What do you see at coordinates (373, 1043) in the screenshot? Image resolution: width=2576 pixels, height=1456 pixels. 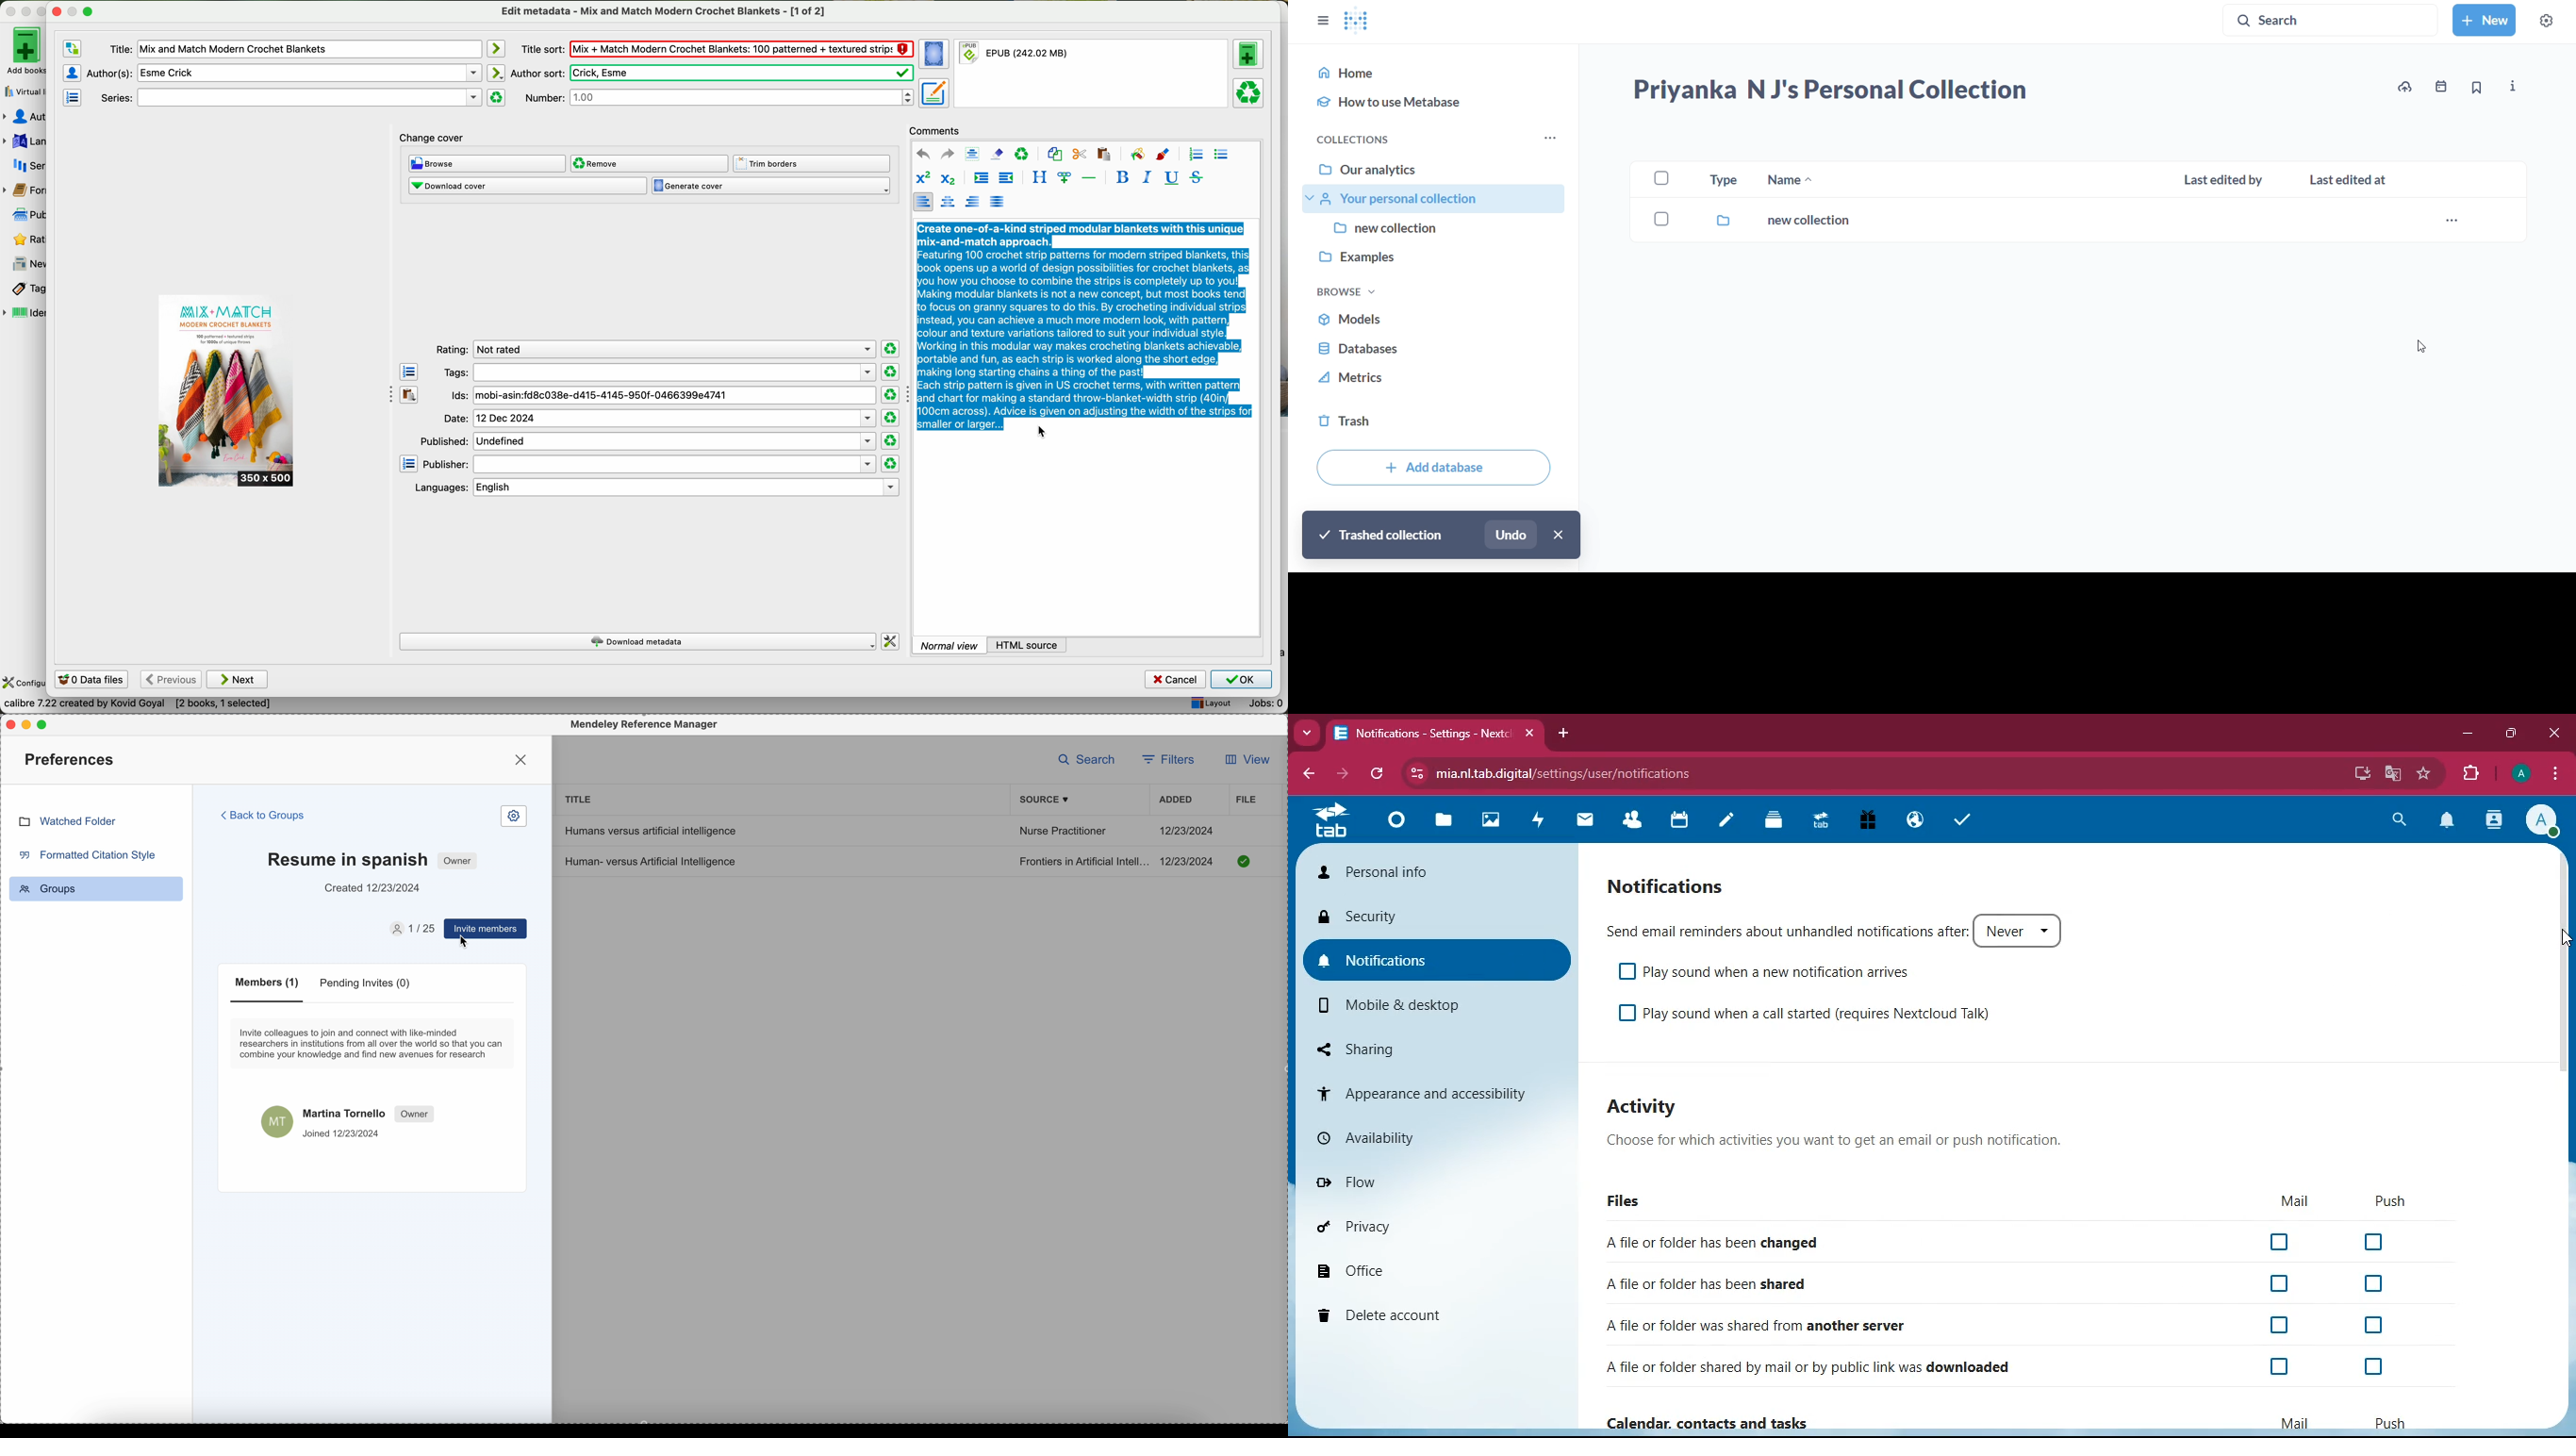 I see `Invite colleagues to join and connect with like-minded researchers in institutions from all over the world so that you can continue your knowledge and find new avenues for research.` at bounding box center [373, 1043].